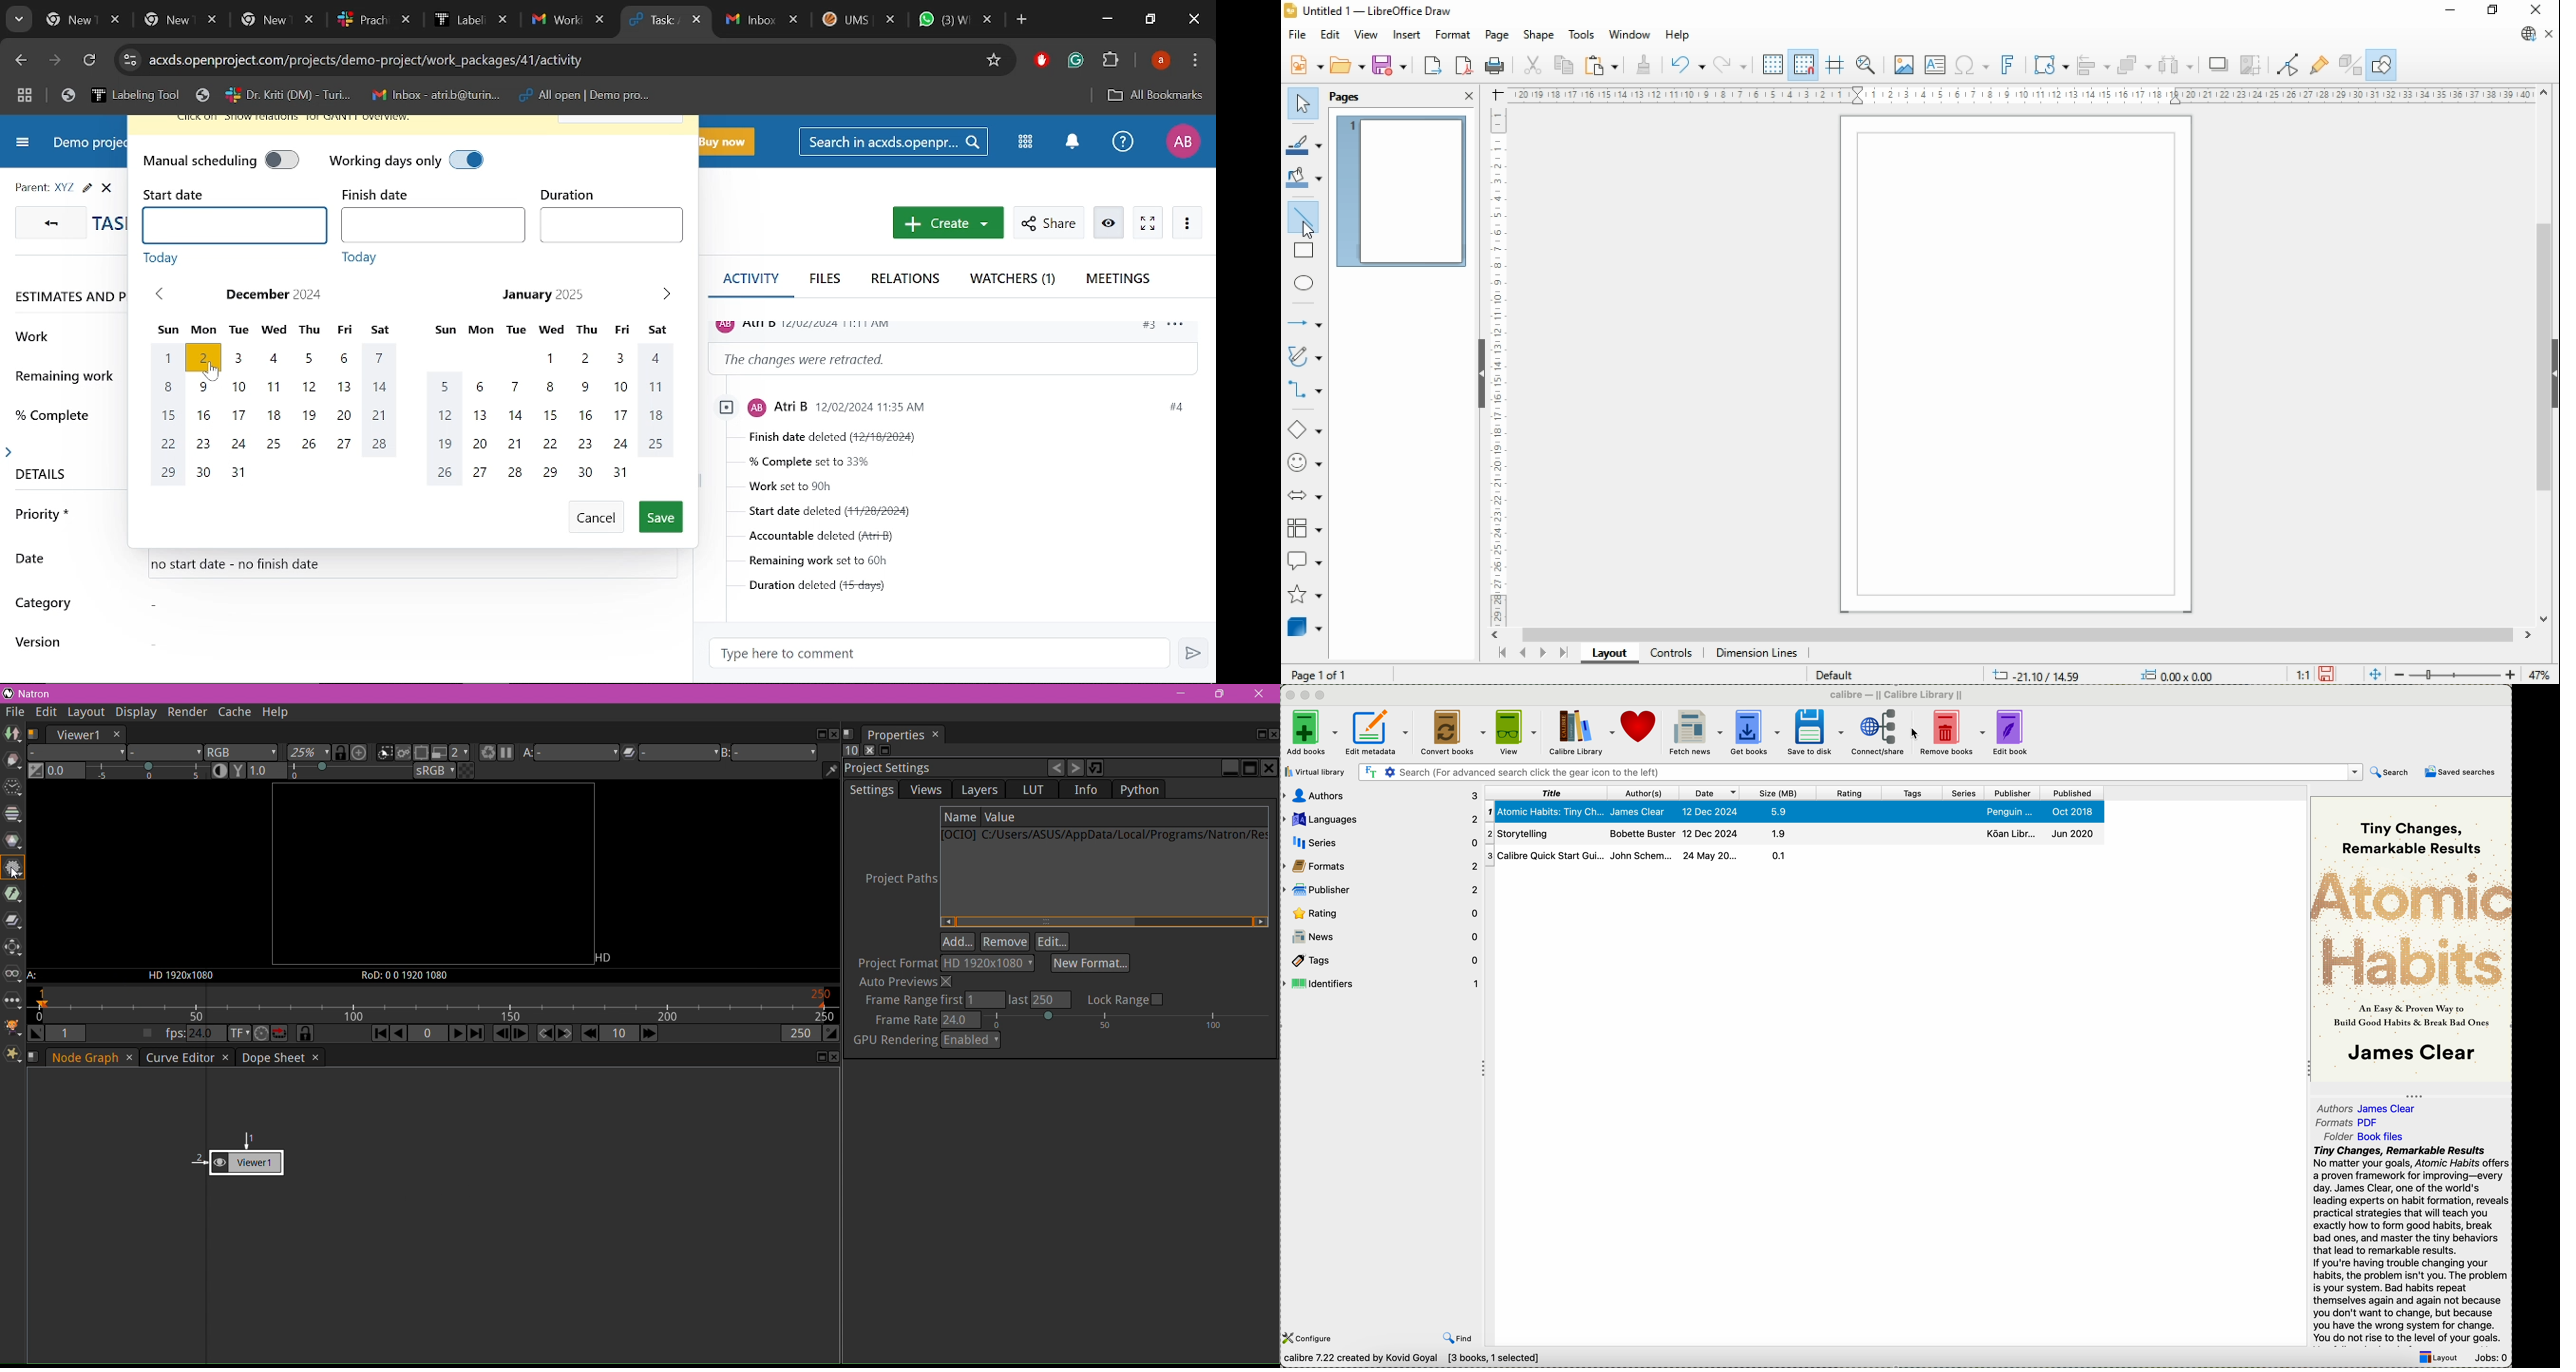 The width and height of the screenshot is (2576, 1372). Describe the element at coordinates (2383, 64) in the screenshot. I see `show draw functions` at that location.